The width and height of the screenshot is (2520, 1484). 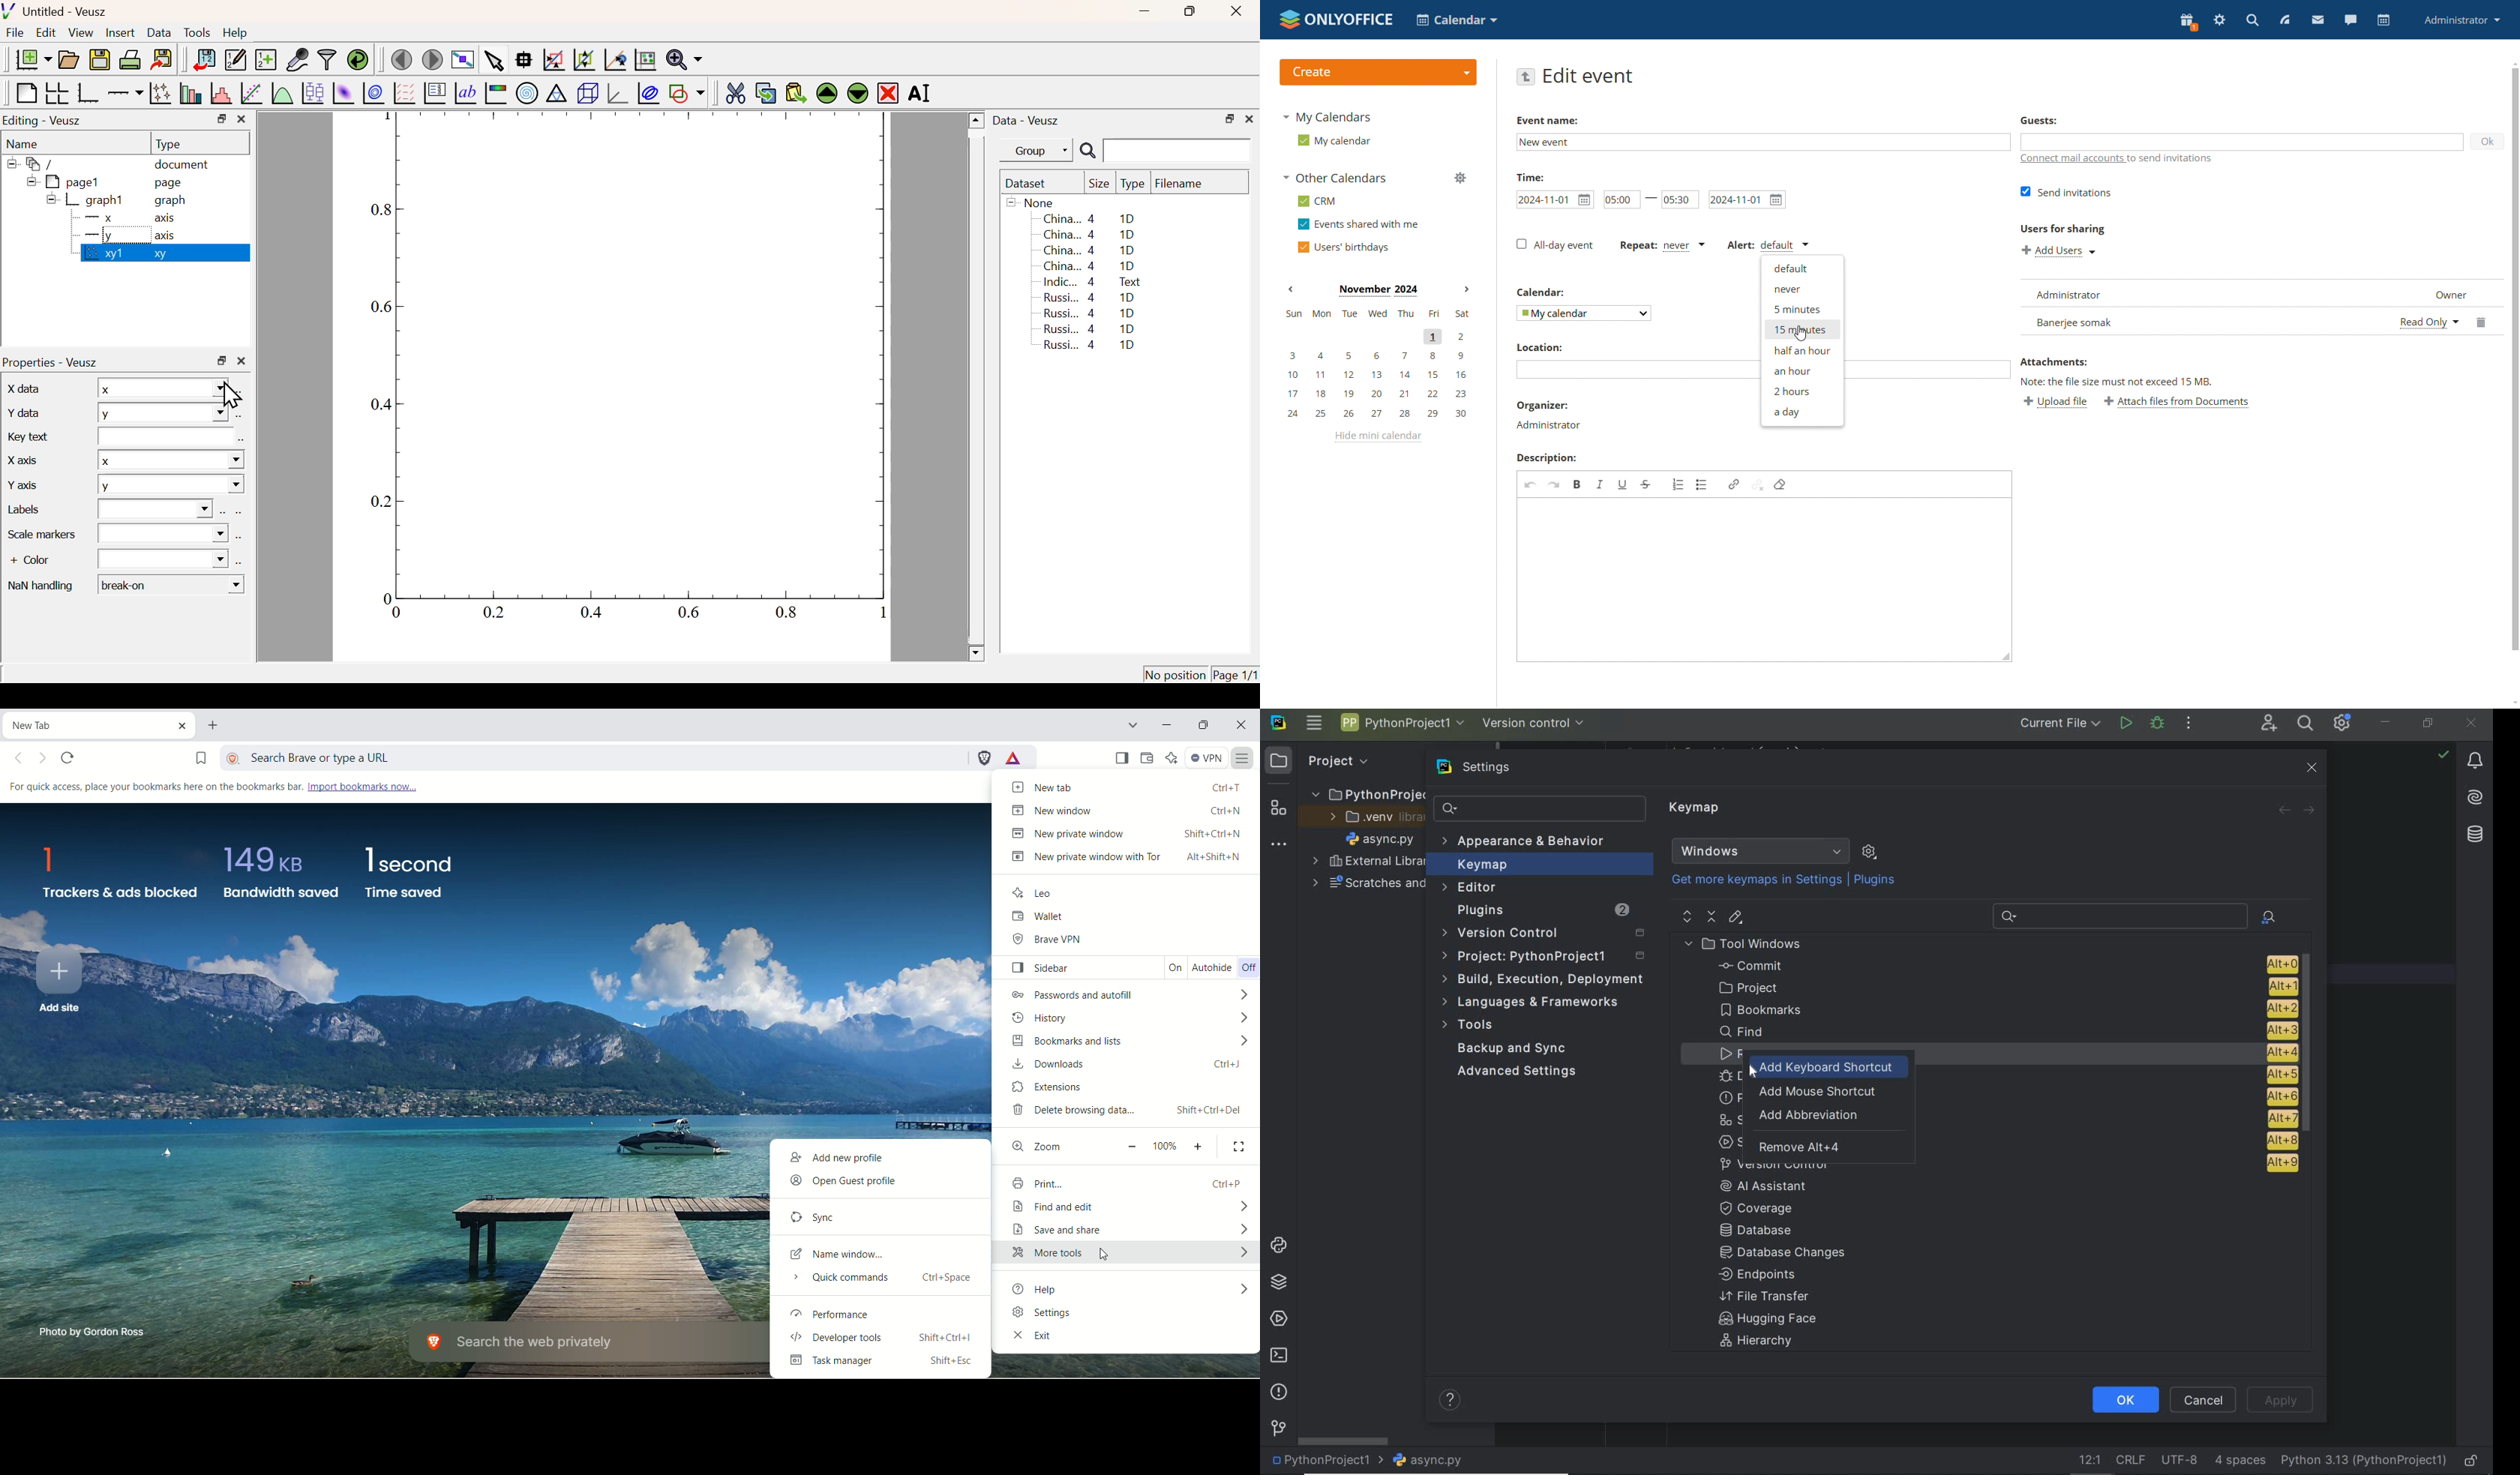 What do you see at coordinates (279, 878) in the screenshot?
I see `bandwidth saved` at bounding box center [279, 878].